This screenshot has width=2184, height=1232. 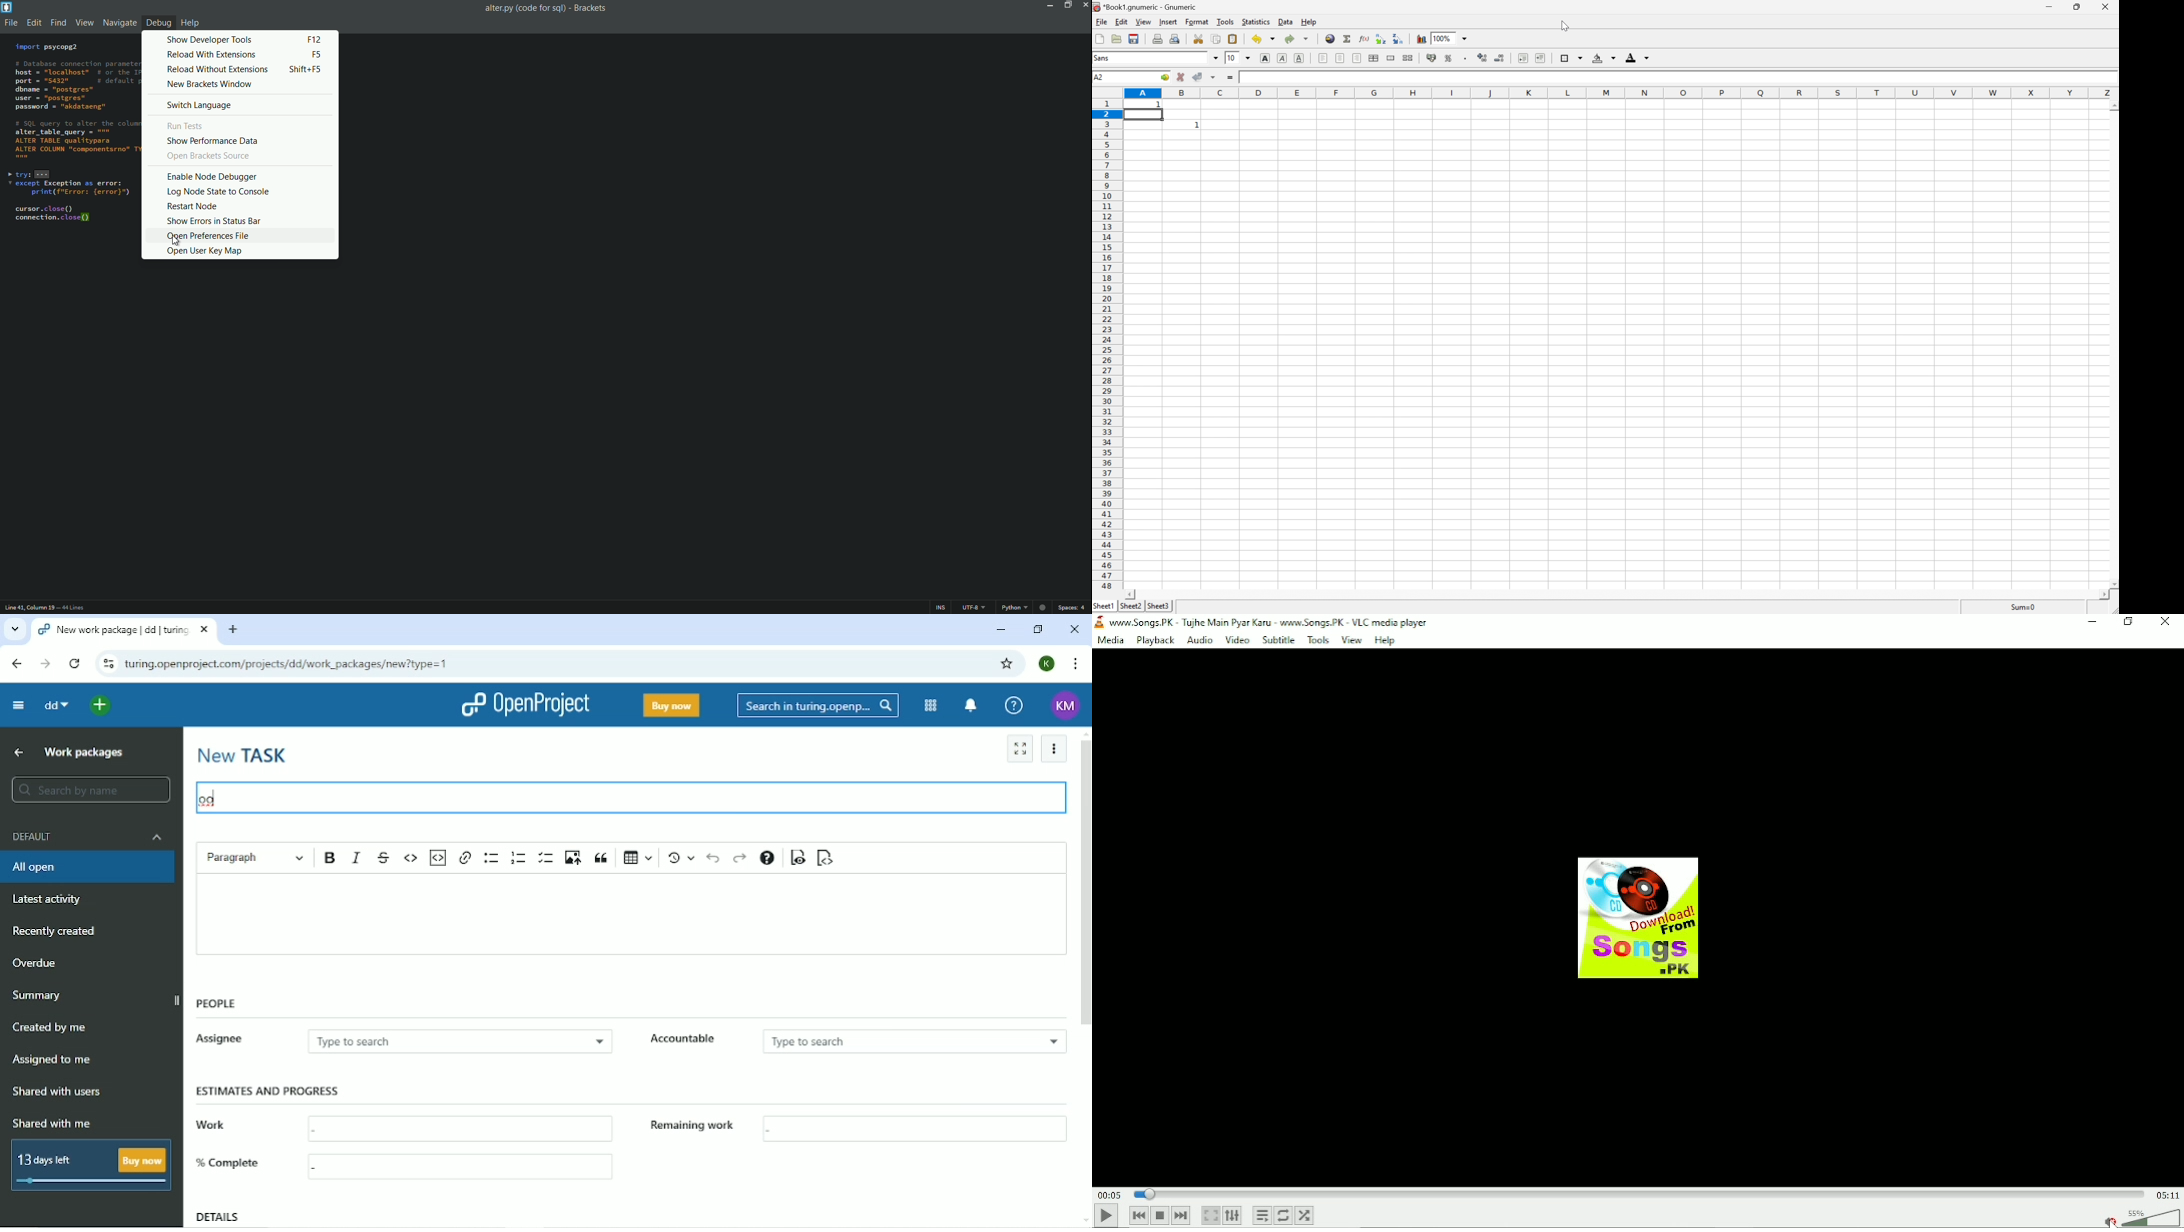 What do you see at coordinates (1042, 607) in the screenshot?
I see `error status` at bounding box center [1042, 607].